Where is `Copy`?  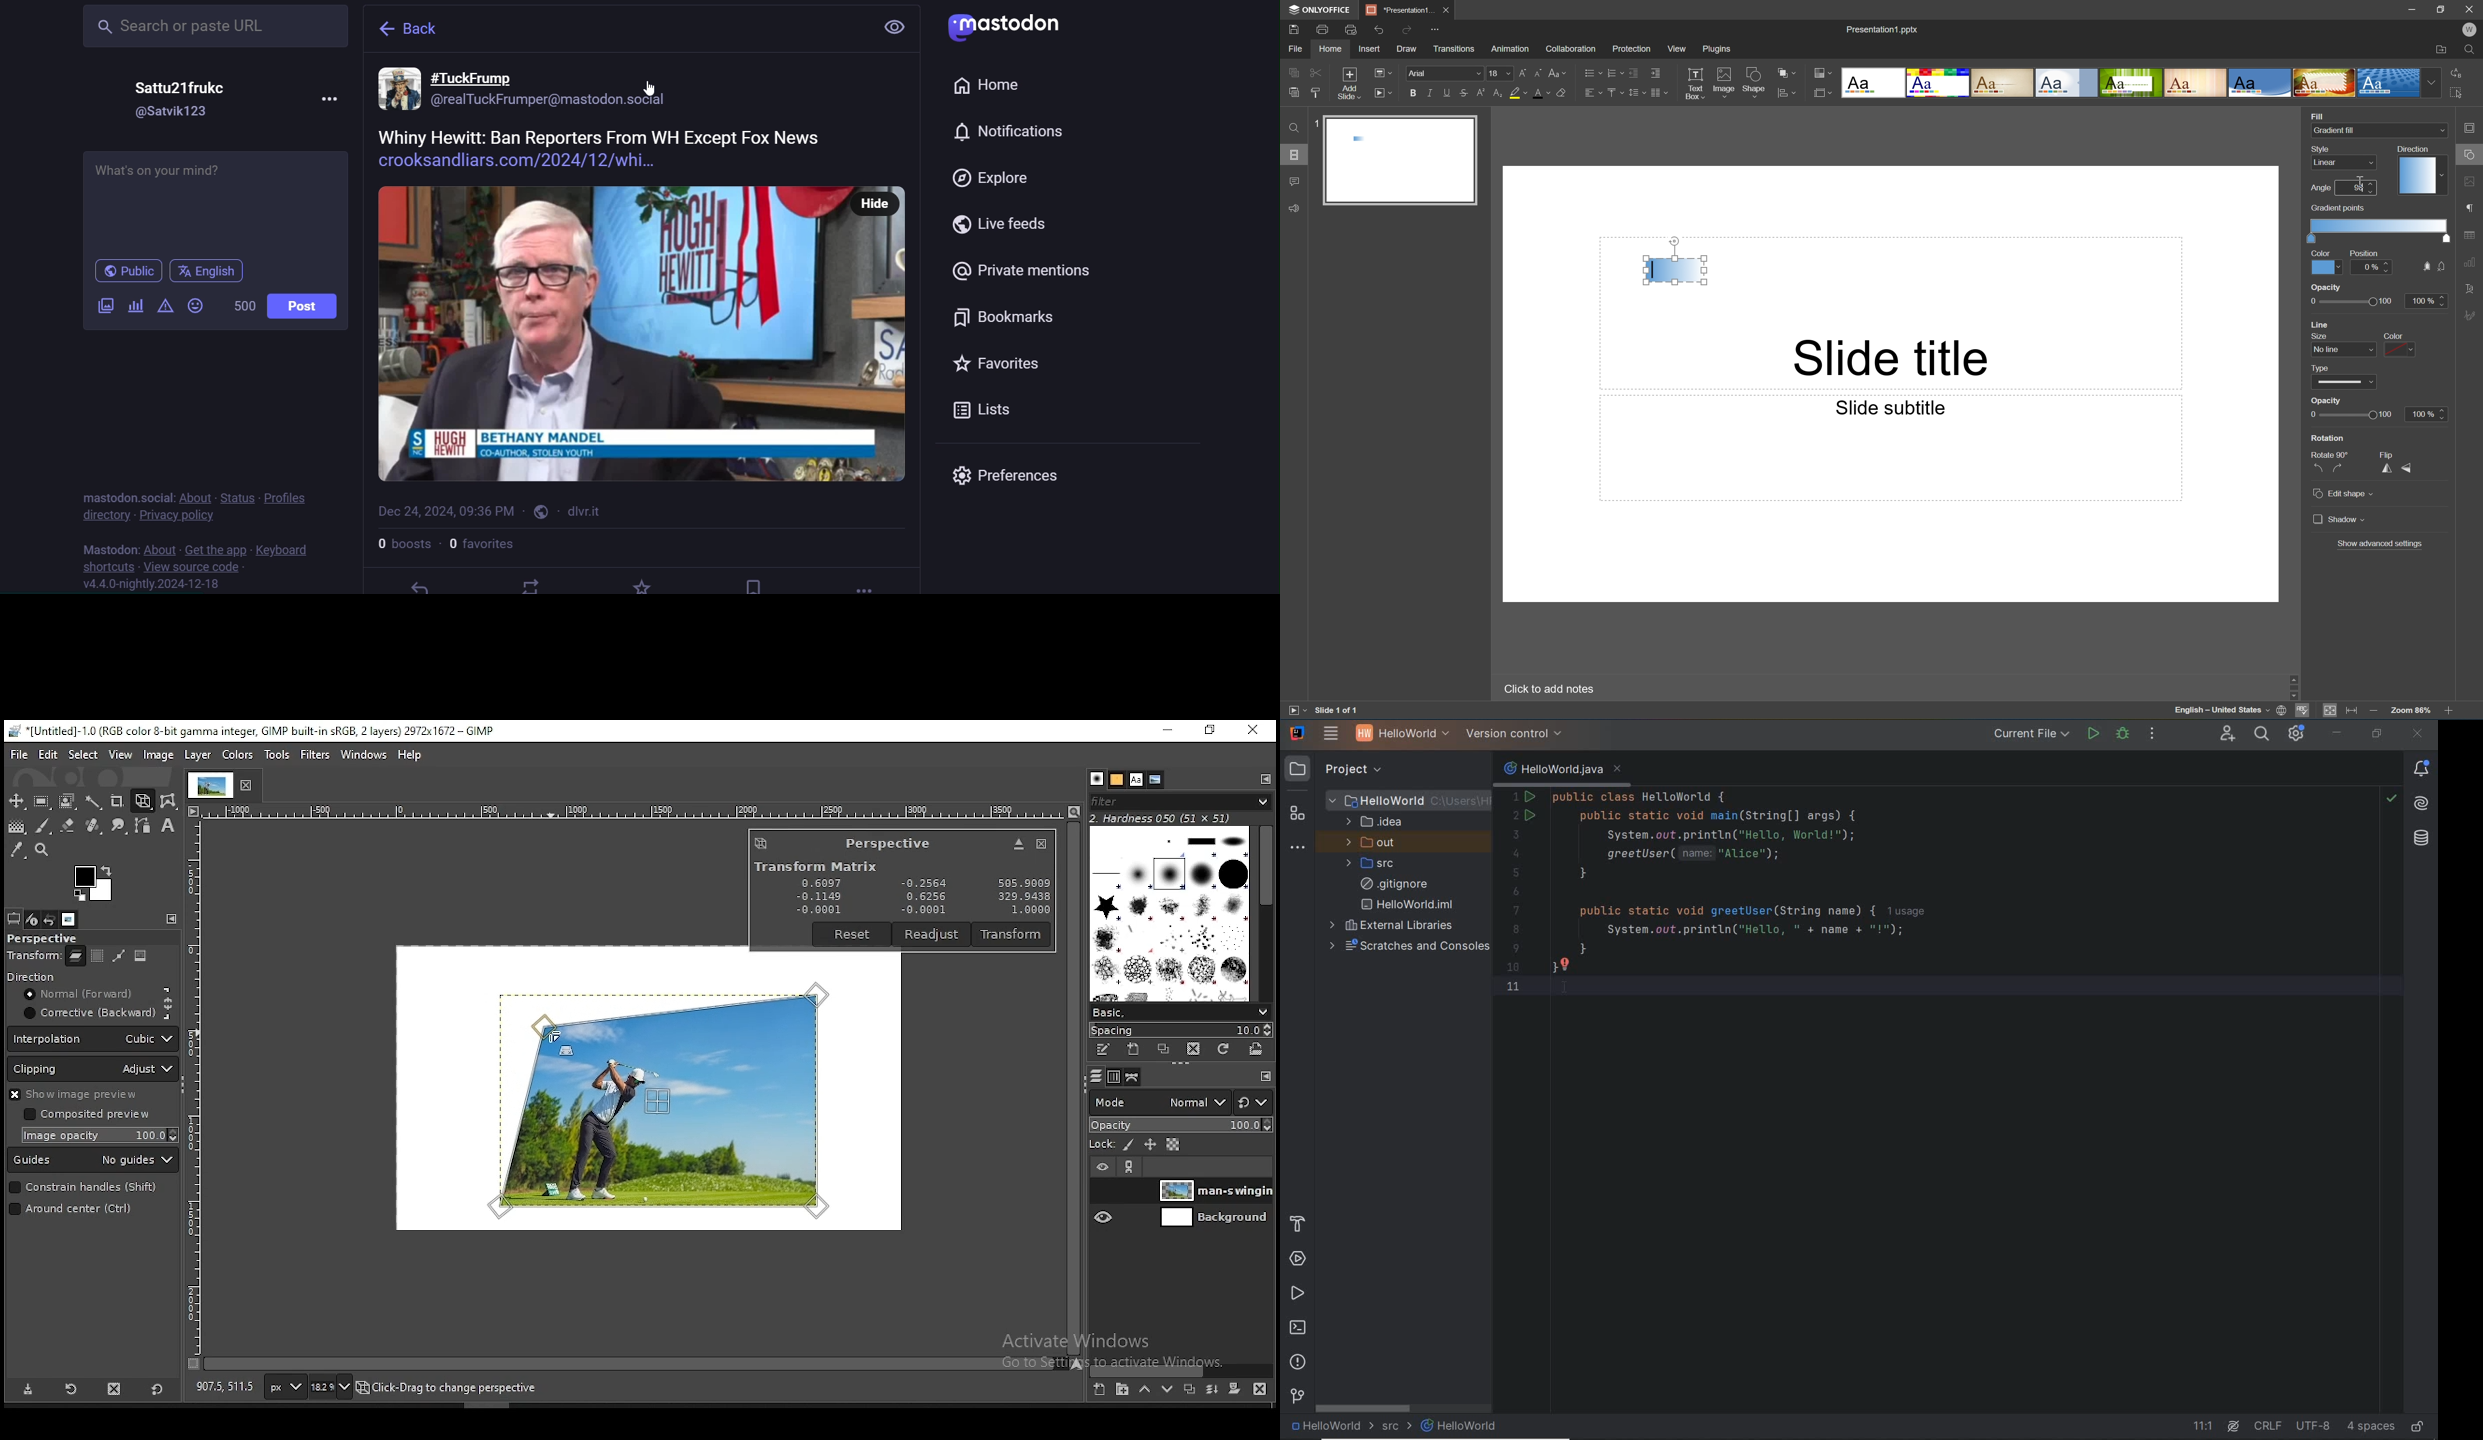
Copy is located at coordinates (1294, 72).